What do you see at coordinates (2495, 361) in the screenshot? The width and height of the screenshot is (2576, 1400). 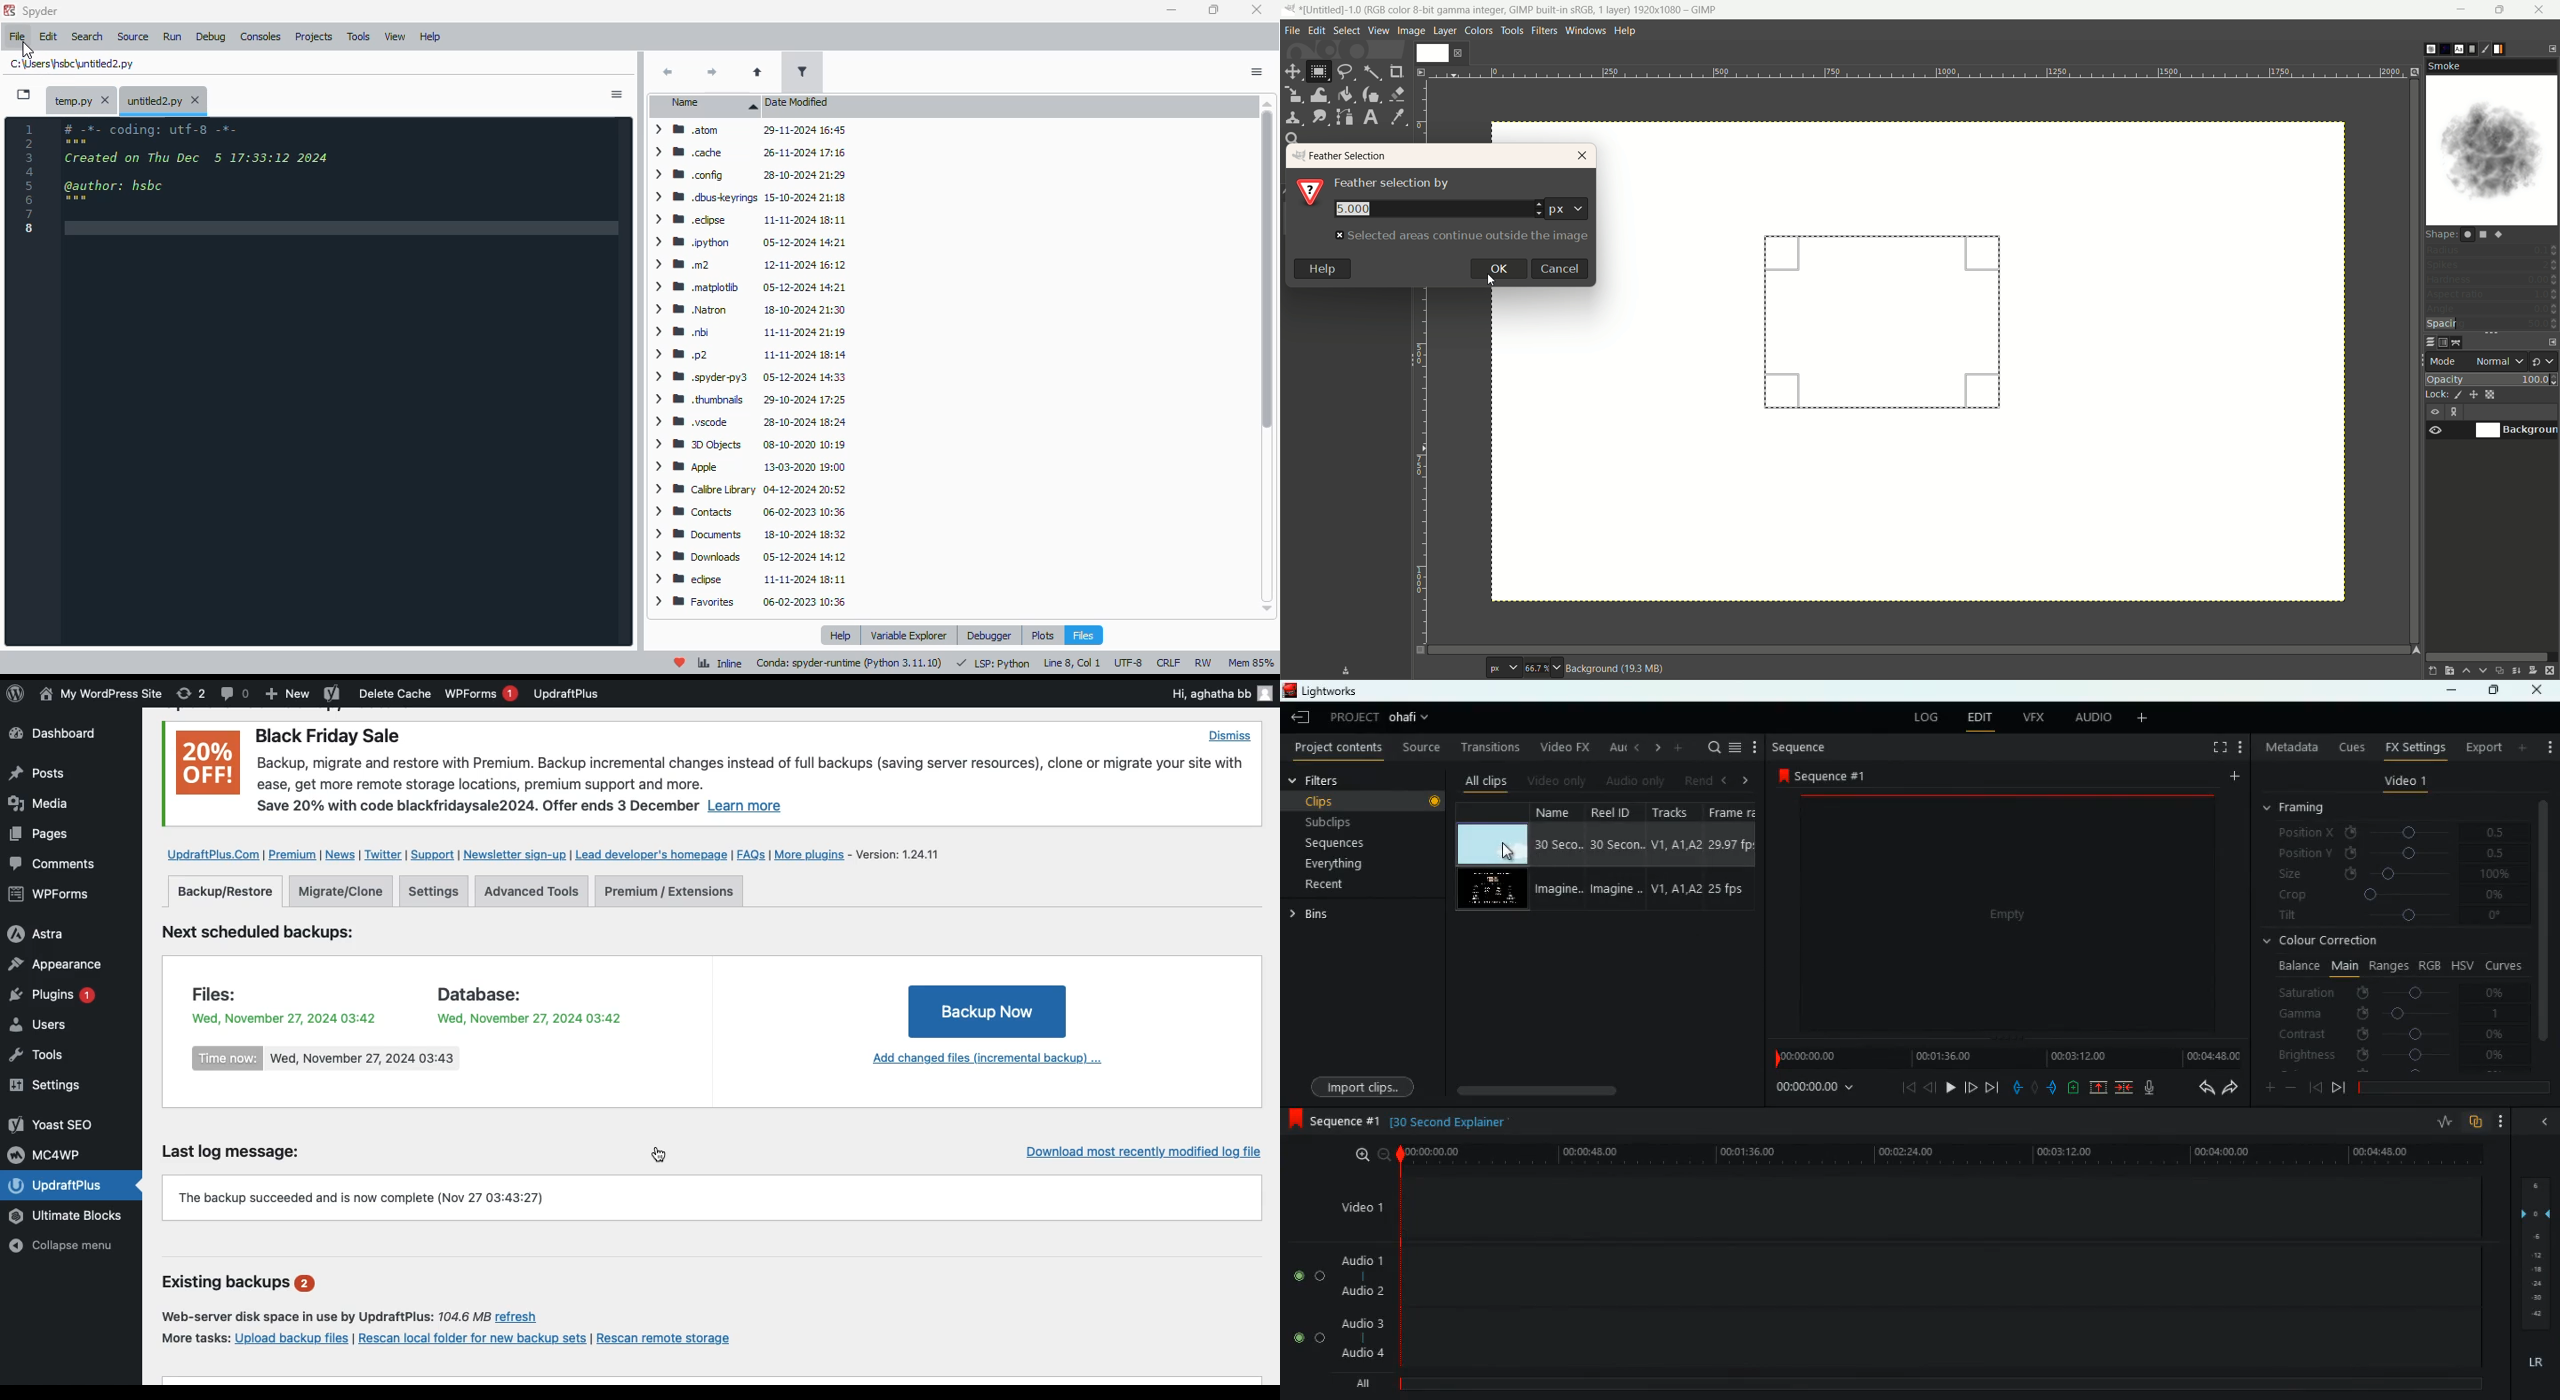 I see `normal` at bounding box center [2495, 361].